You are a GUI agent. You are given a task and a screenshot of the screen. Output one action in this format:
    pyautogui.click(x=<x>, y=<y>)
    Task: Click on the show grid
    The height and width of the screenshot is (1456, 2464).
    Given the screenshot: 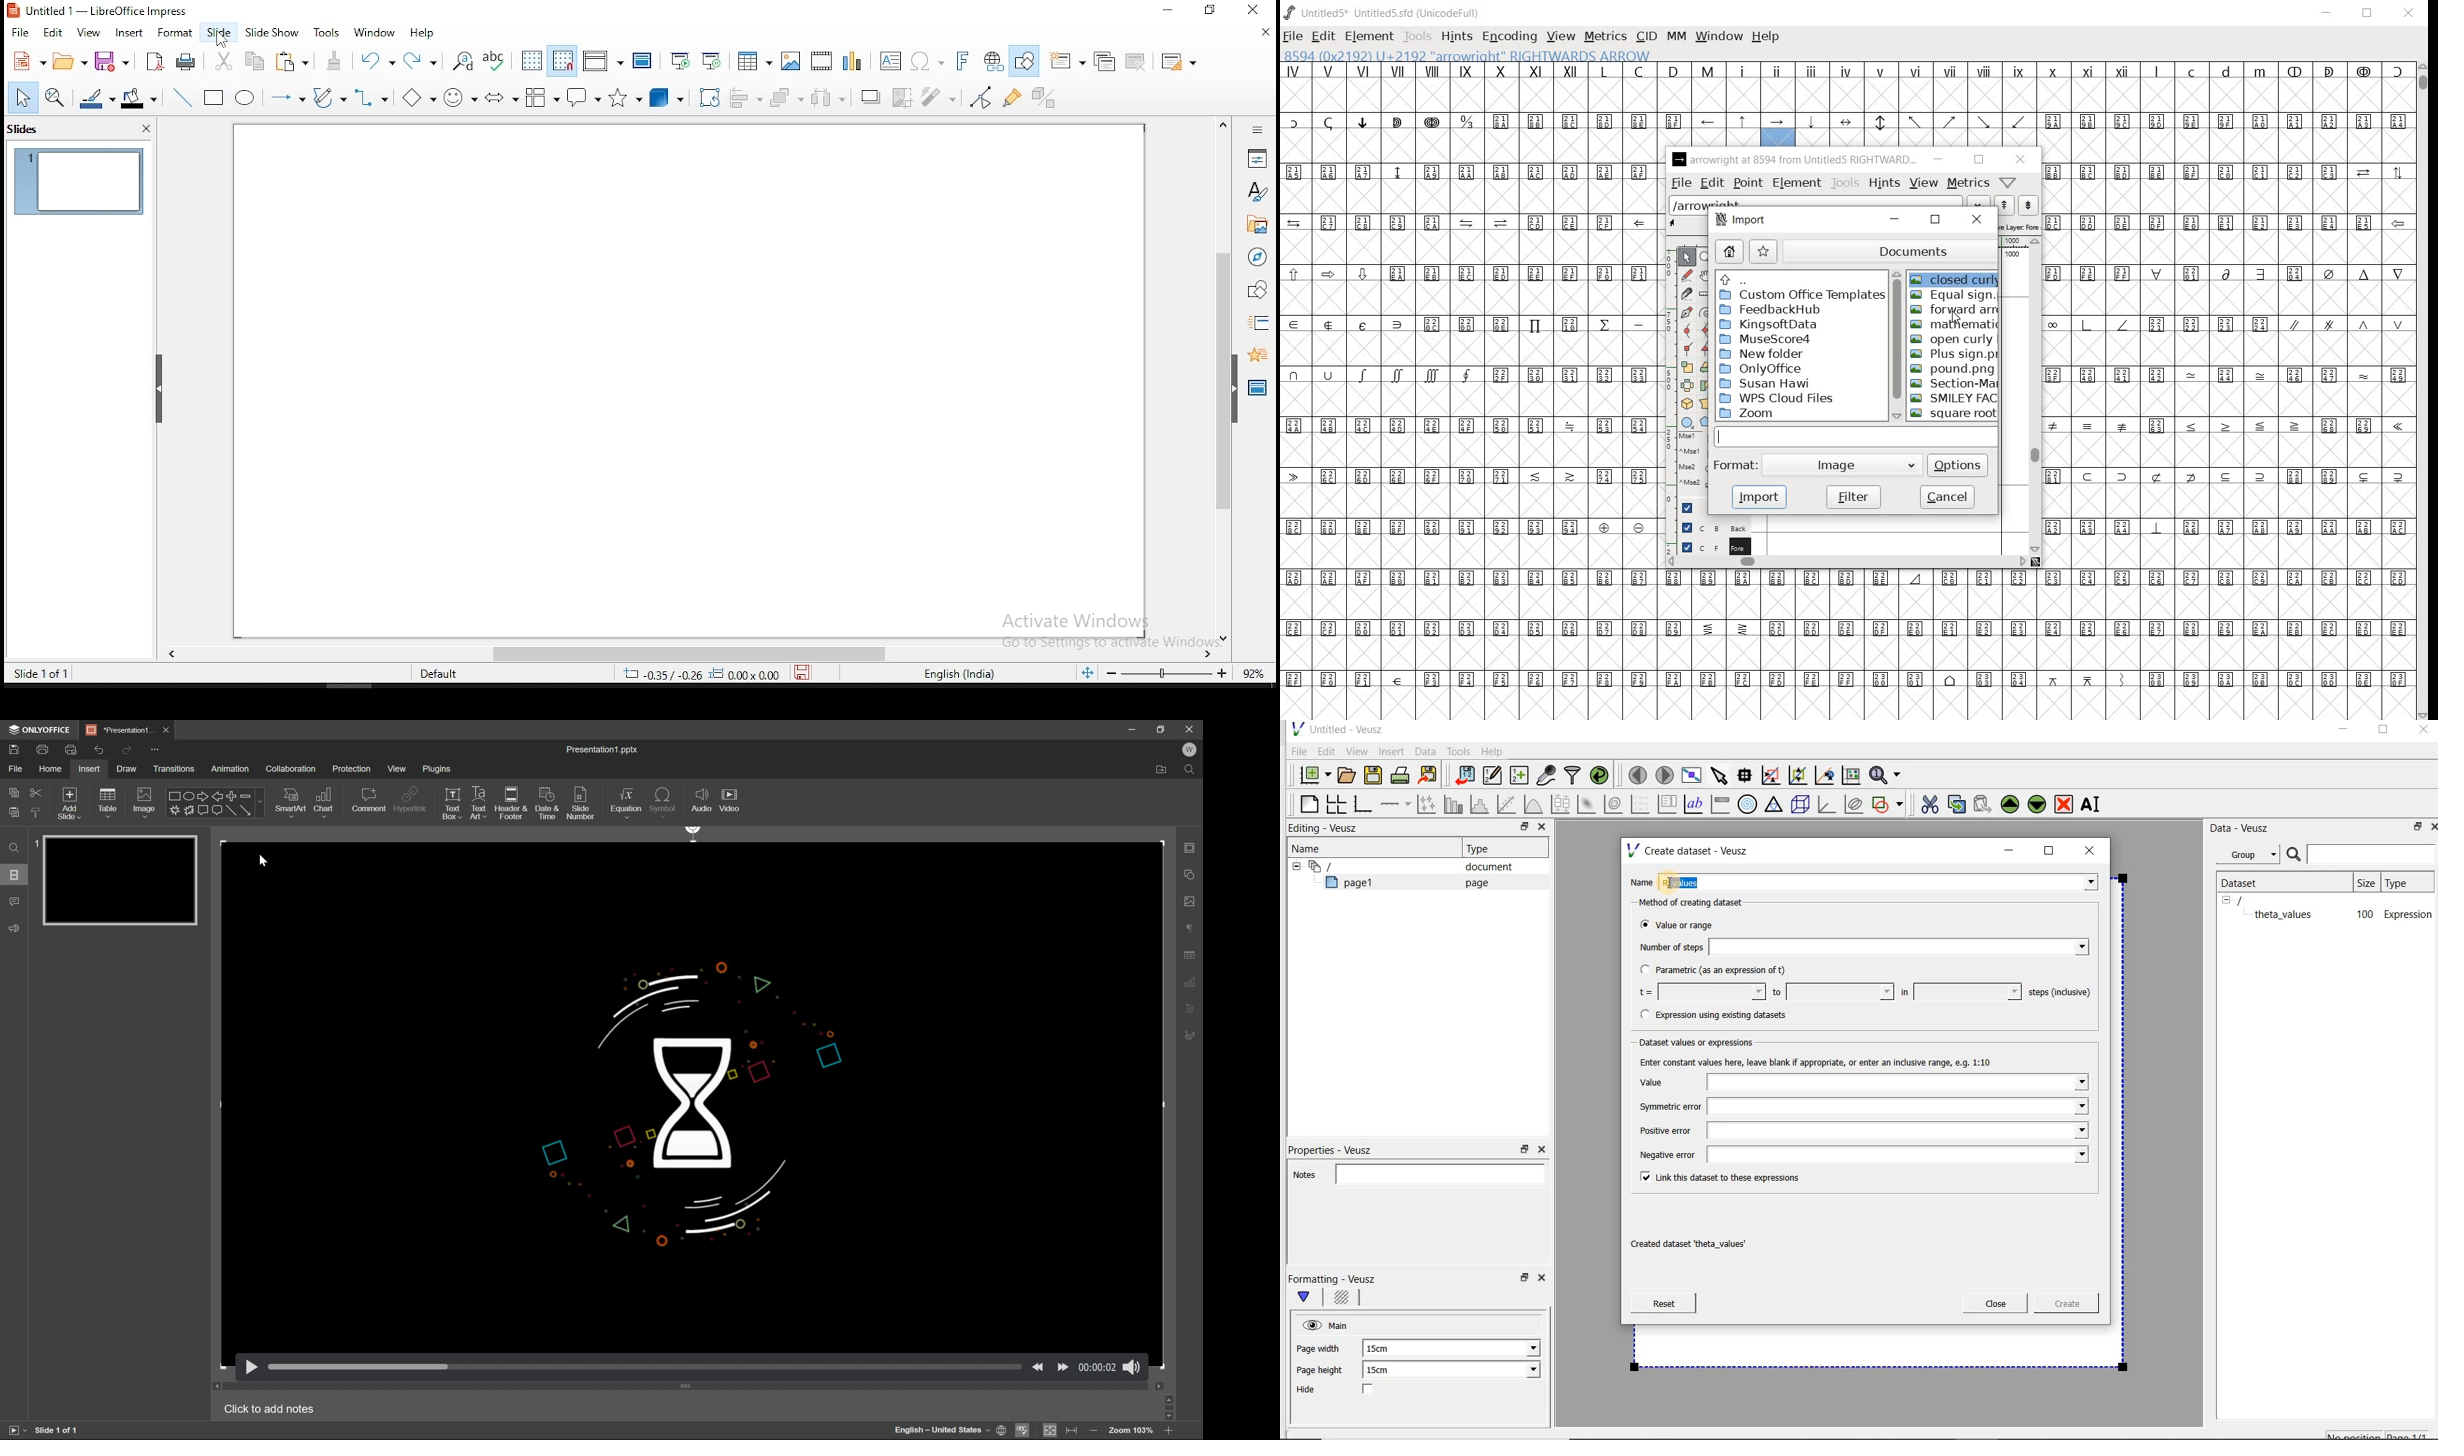 What is the action you would take?
    pyautogui.click(x=532, y=61)
    